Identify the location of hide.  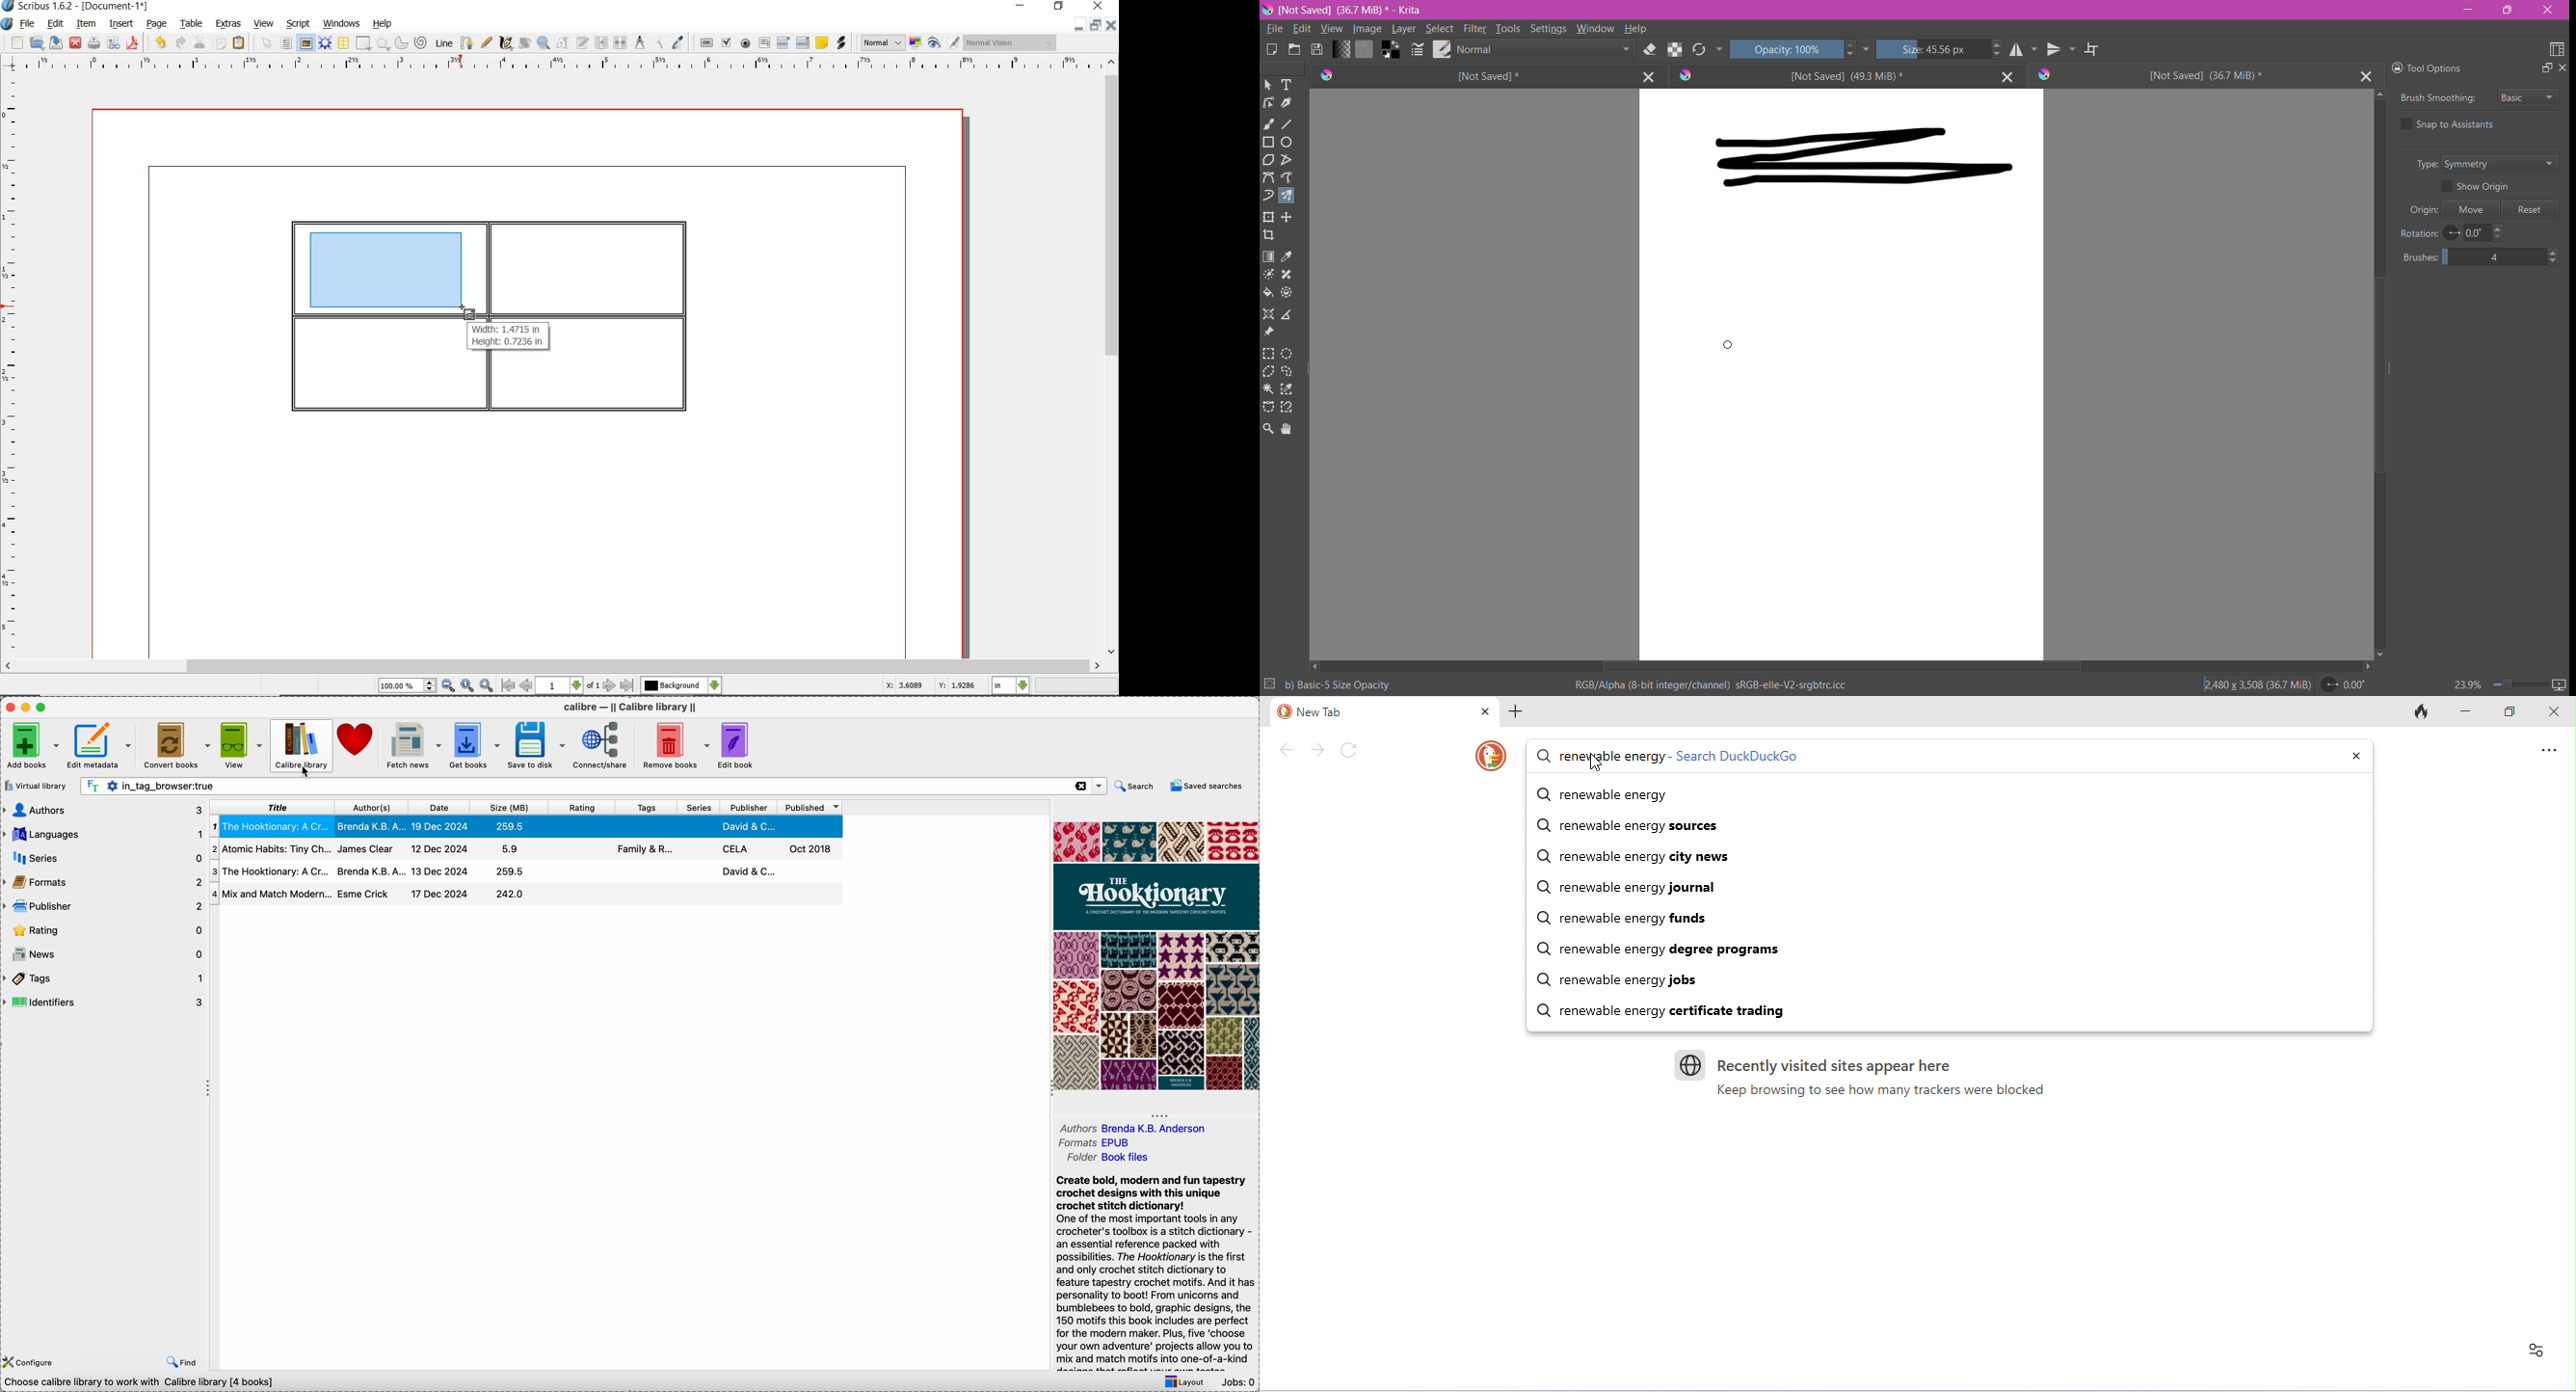
(208, 1090).